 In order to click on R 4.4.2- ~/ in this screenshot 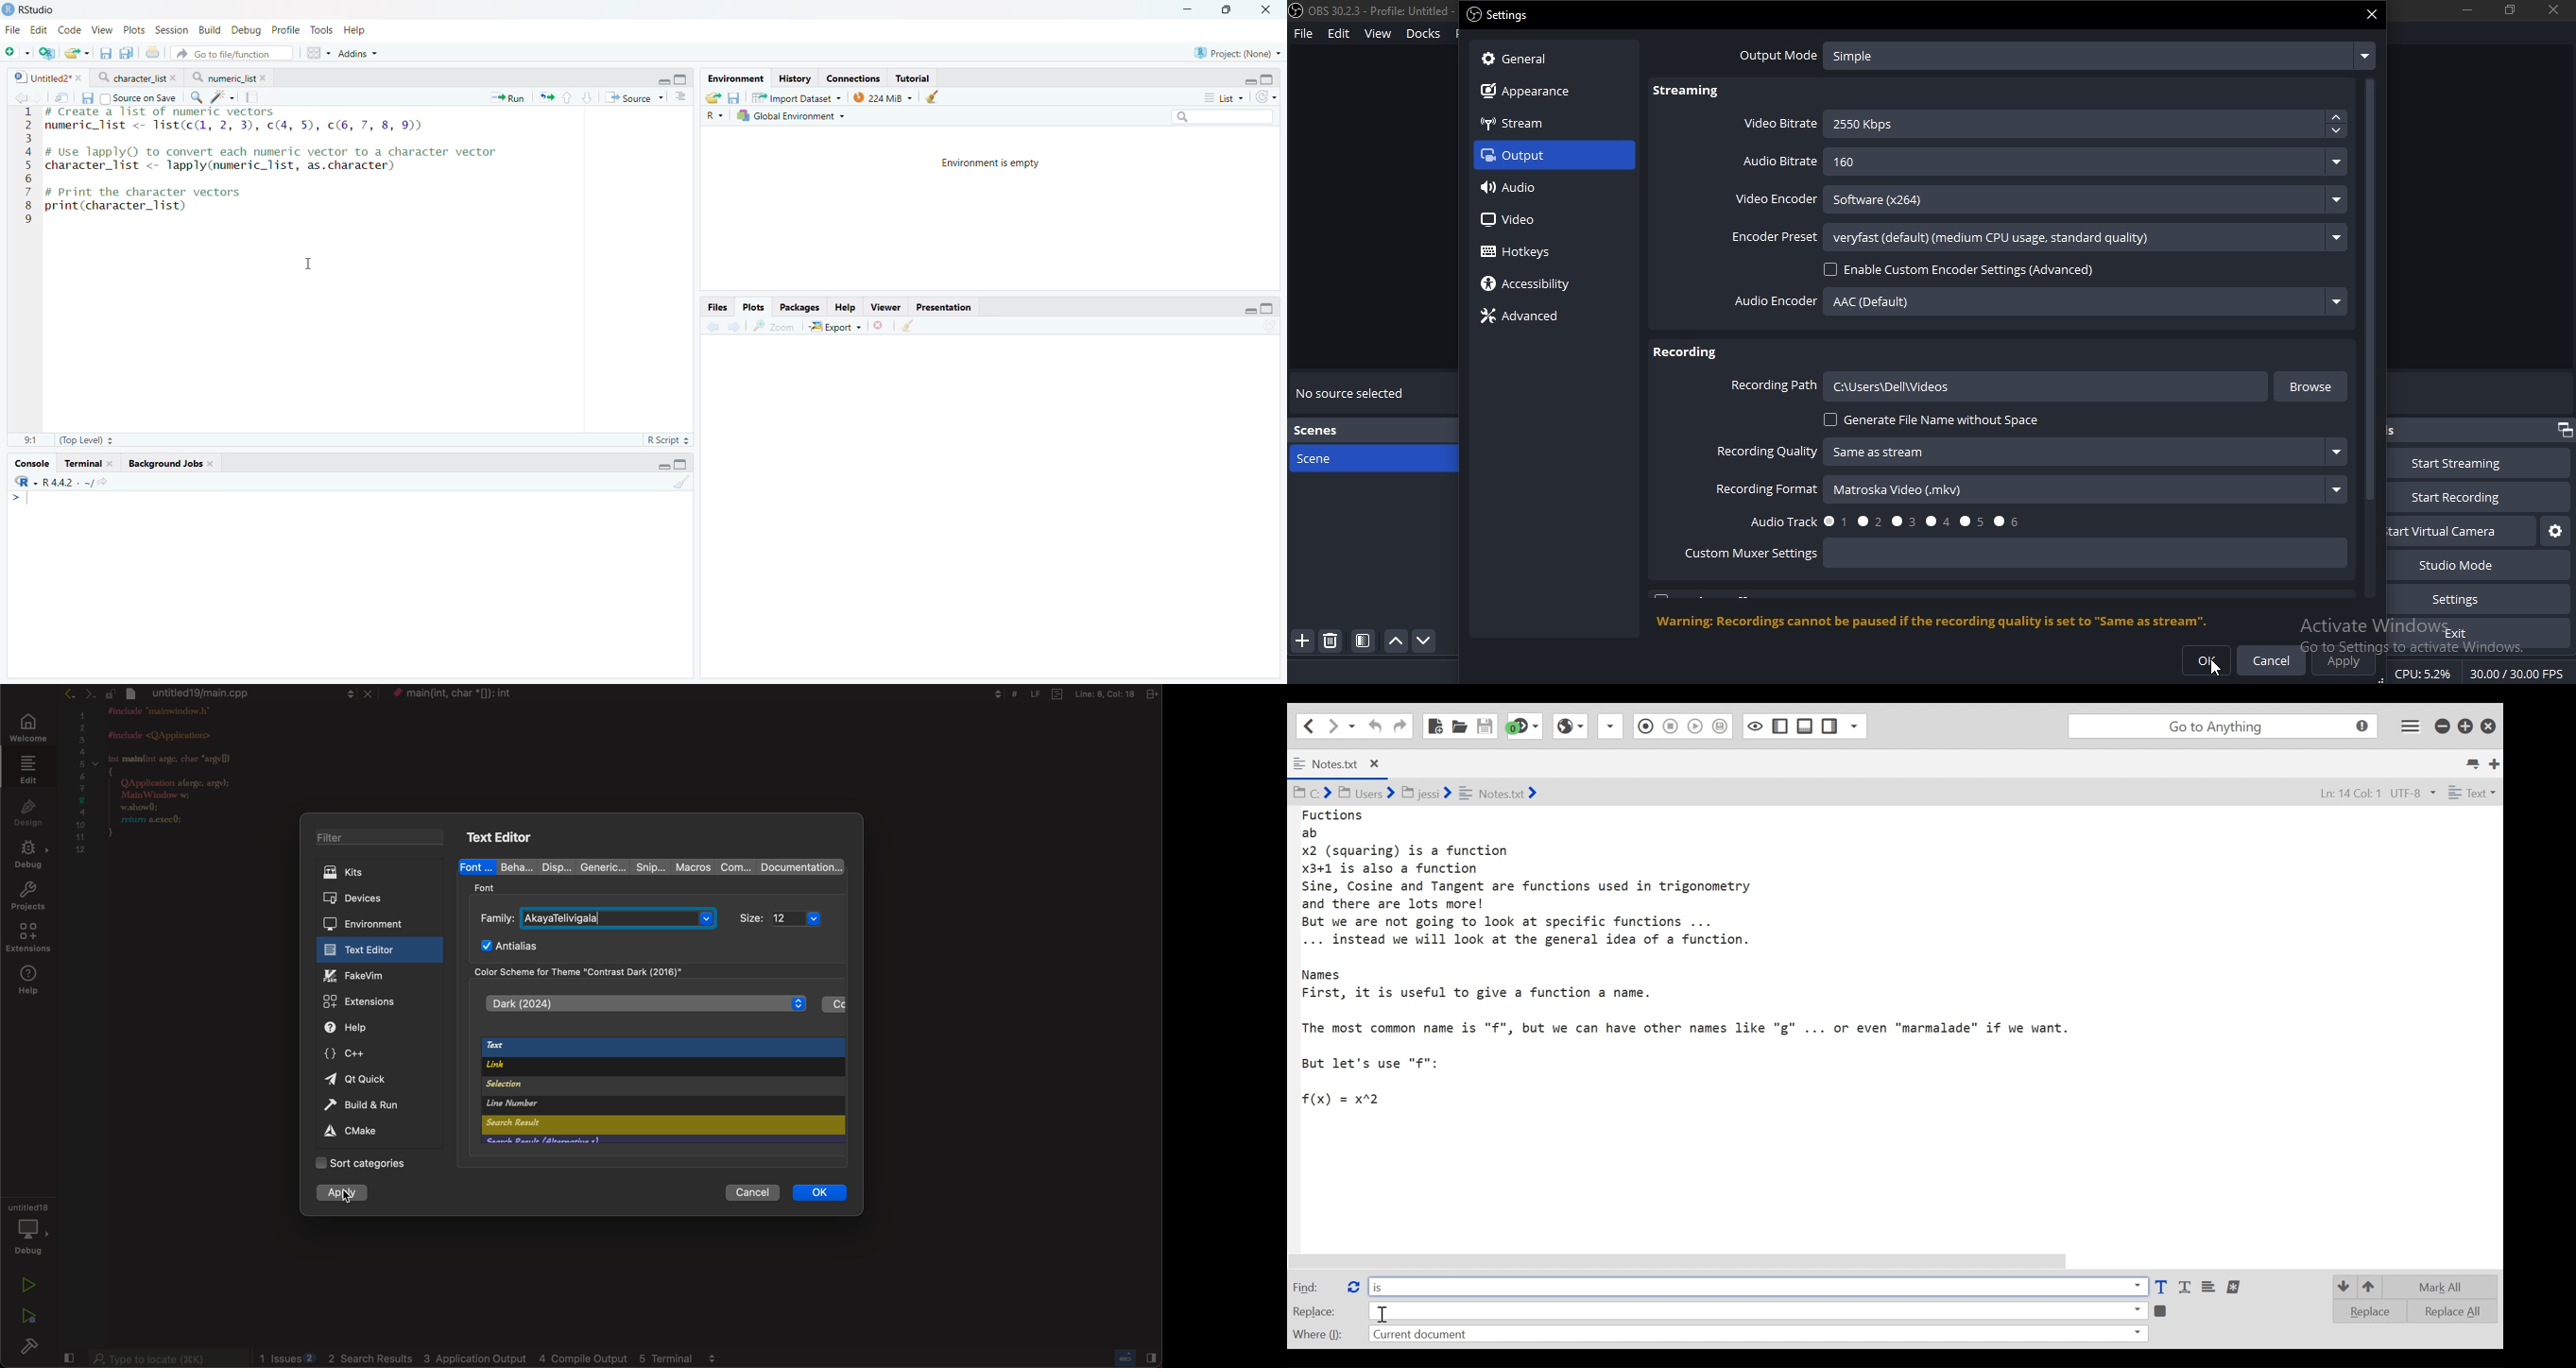, I will do `click(61, 481)`.